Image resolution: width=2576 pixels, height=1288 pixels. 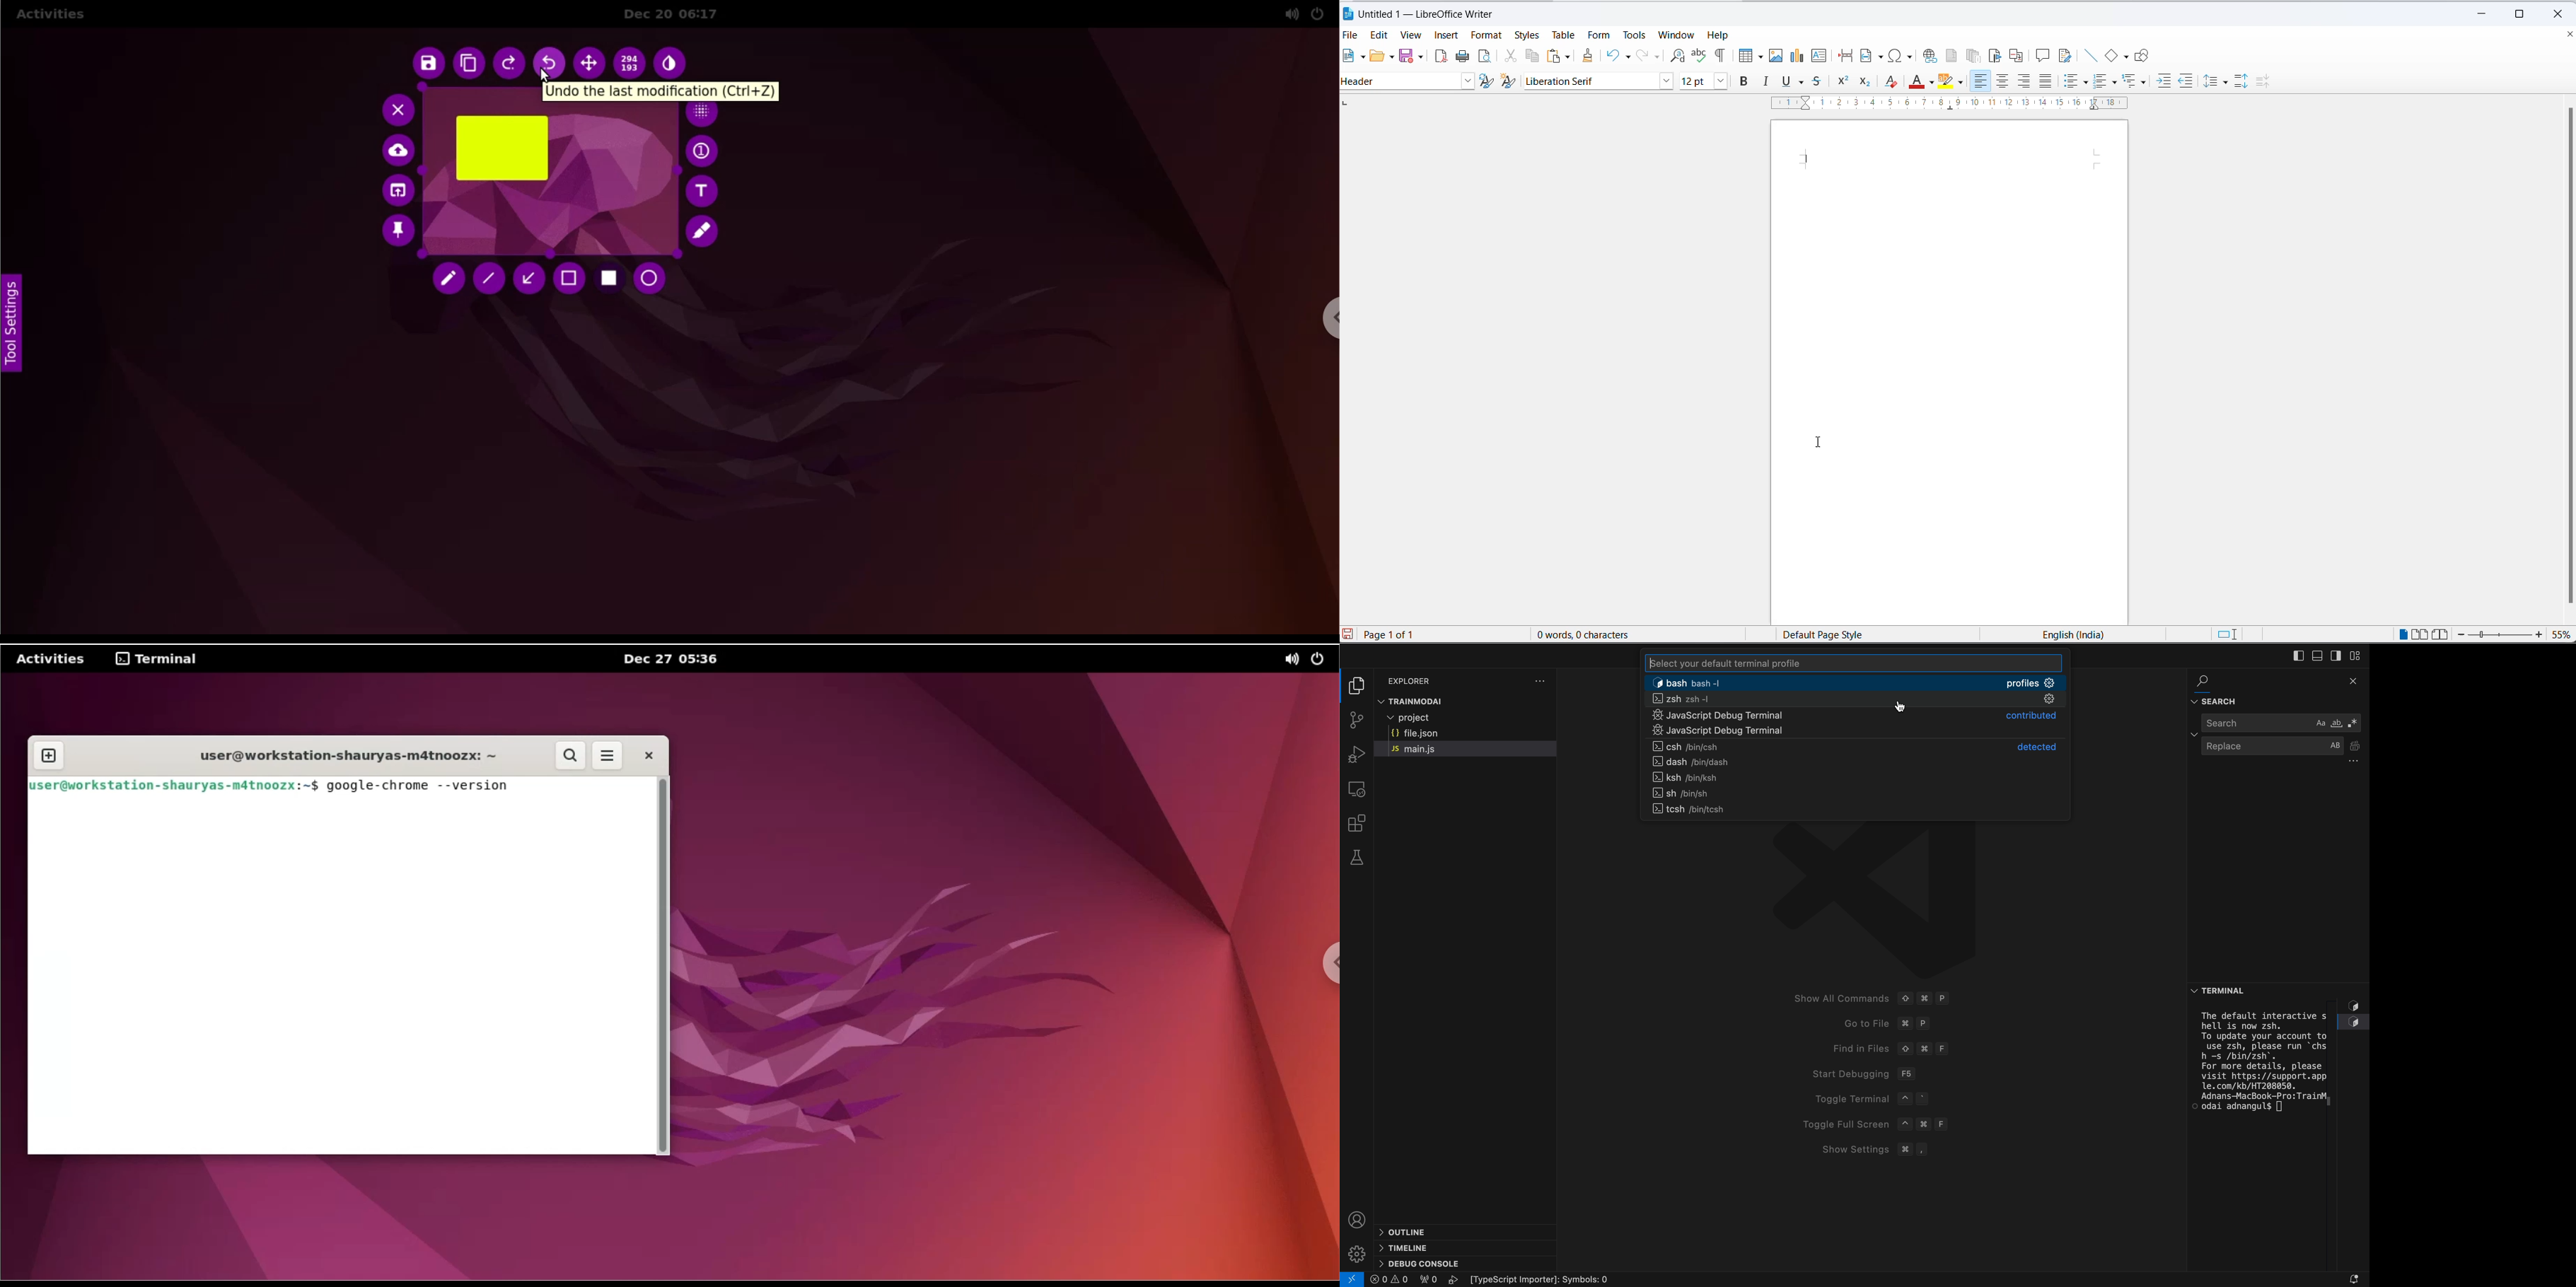 I want to click on character highlighting options, so click(x=1963, y=82).